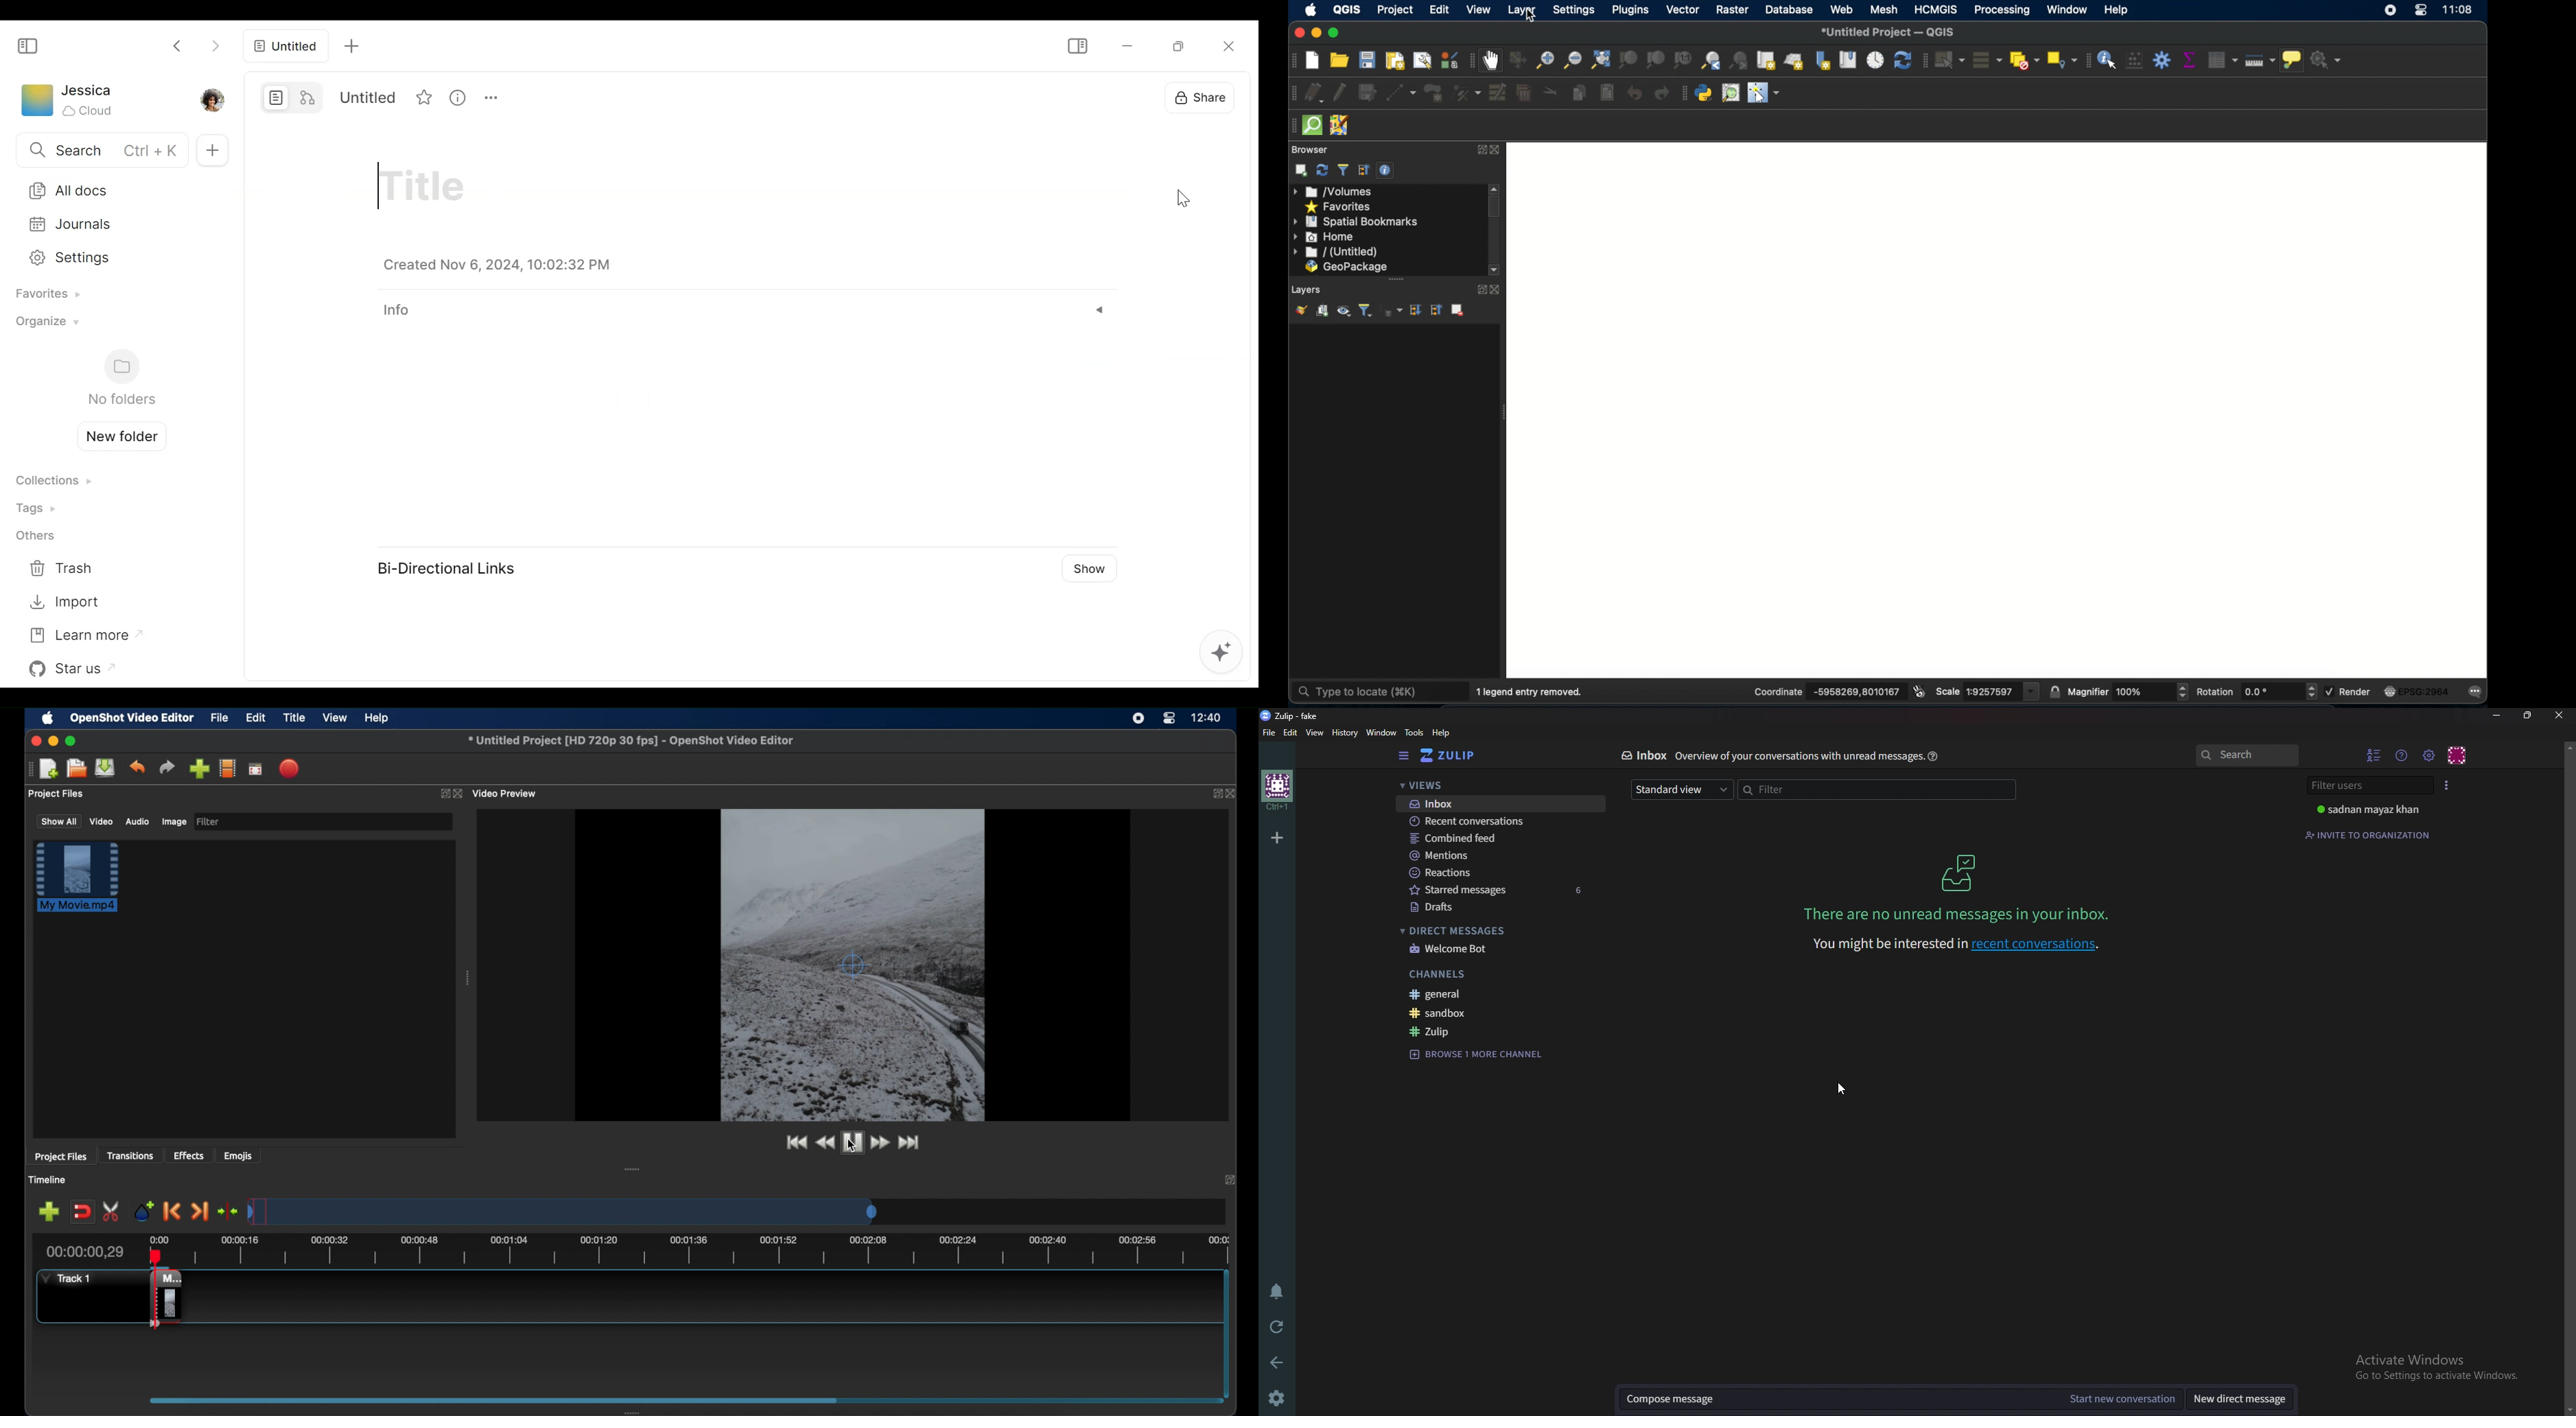  What do you see at coordinates (822, 1143) in the screenshot?
I see `rewind` at bounding box center [822, 1143].